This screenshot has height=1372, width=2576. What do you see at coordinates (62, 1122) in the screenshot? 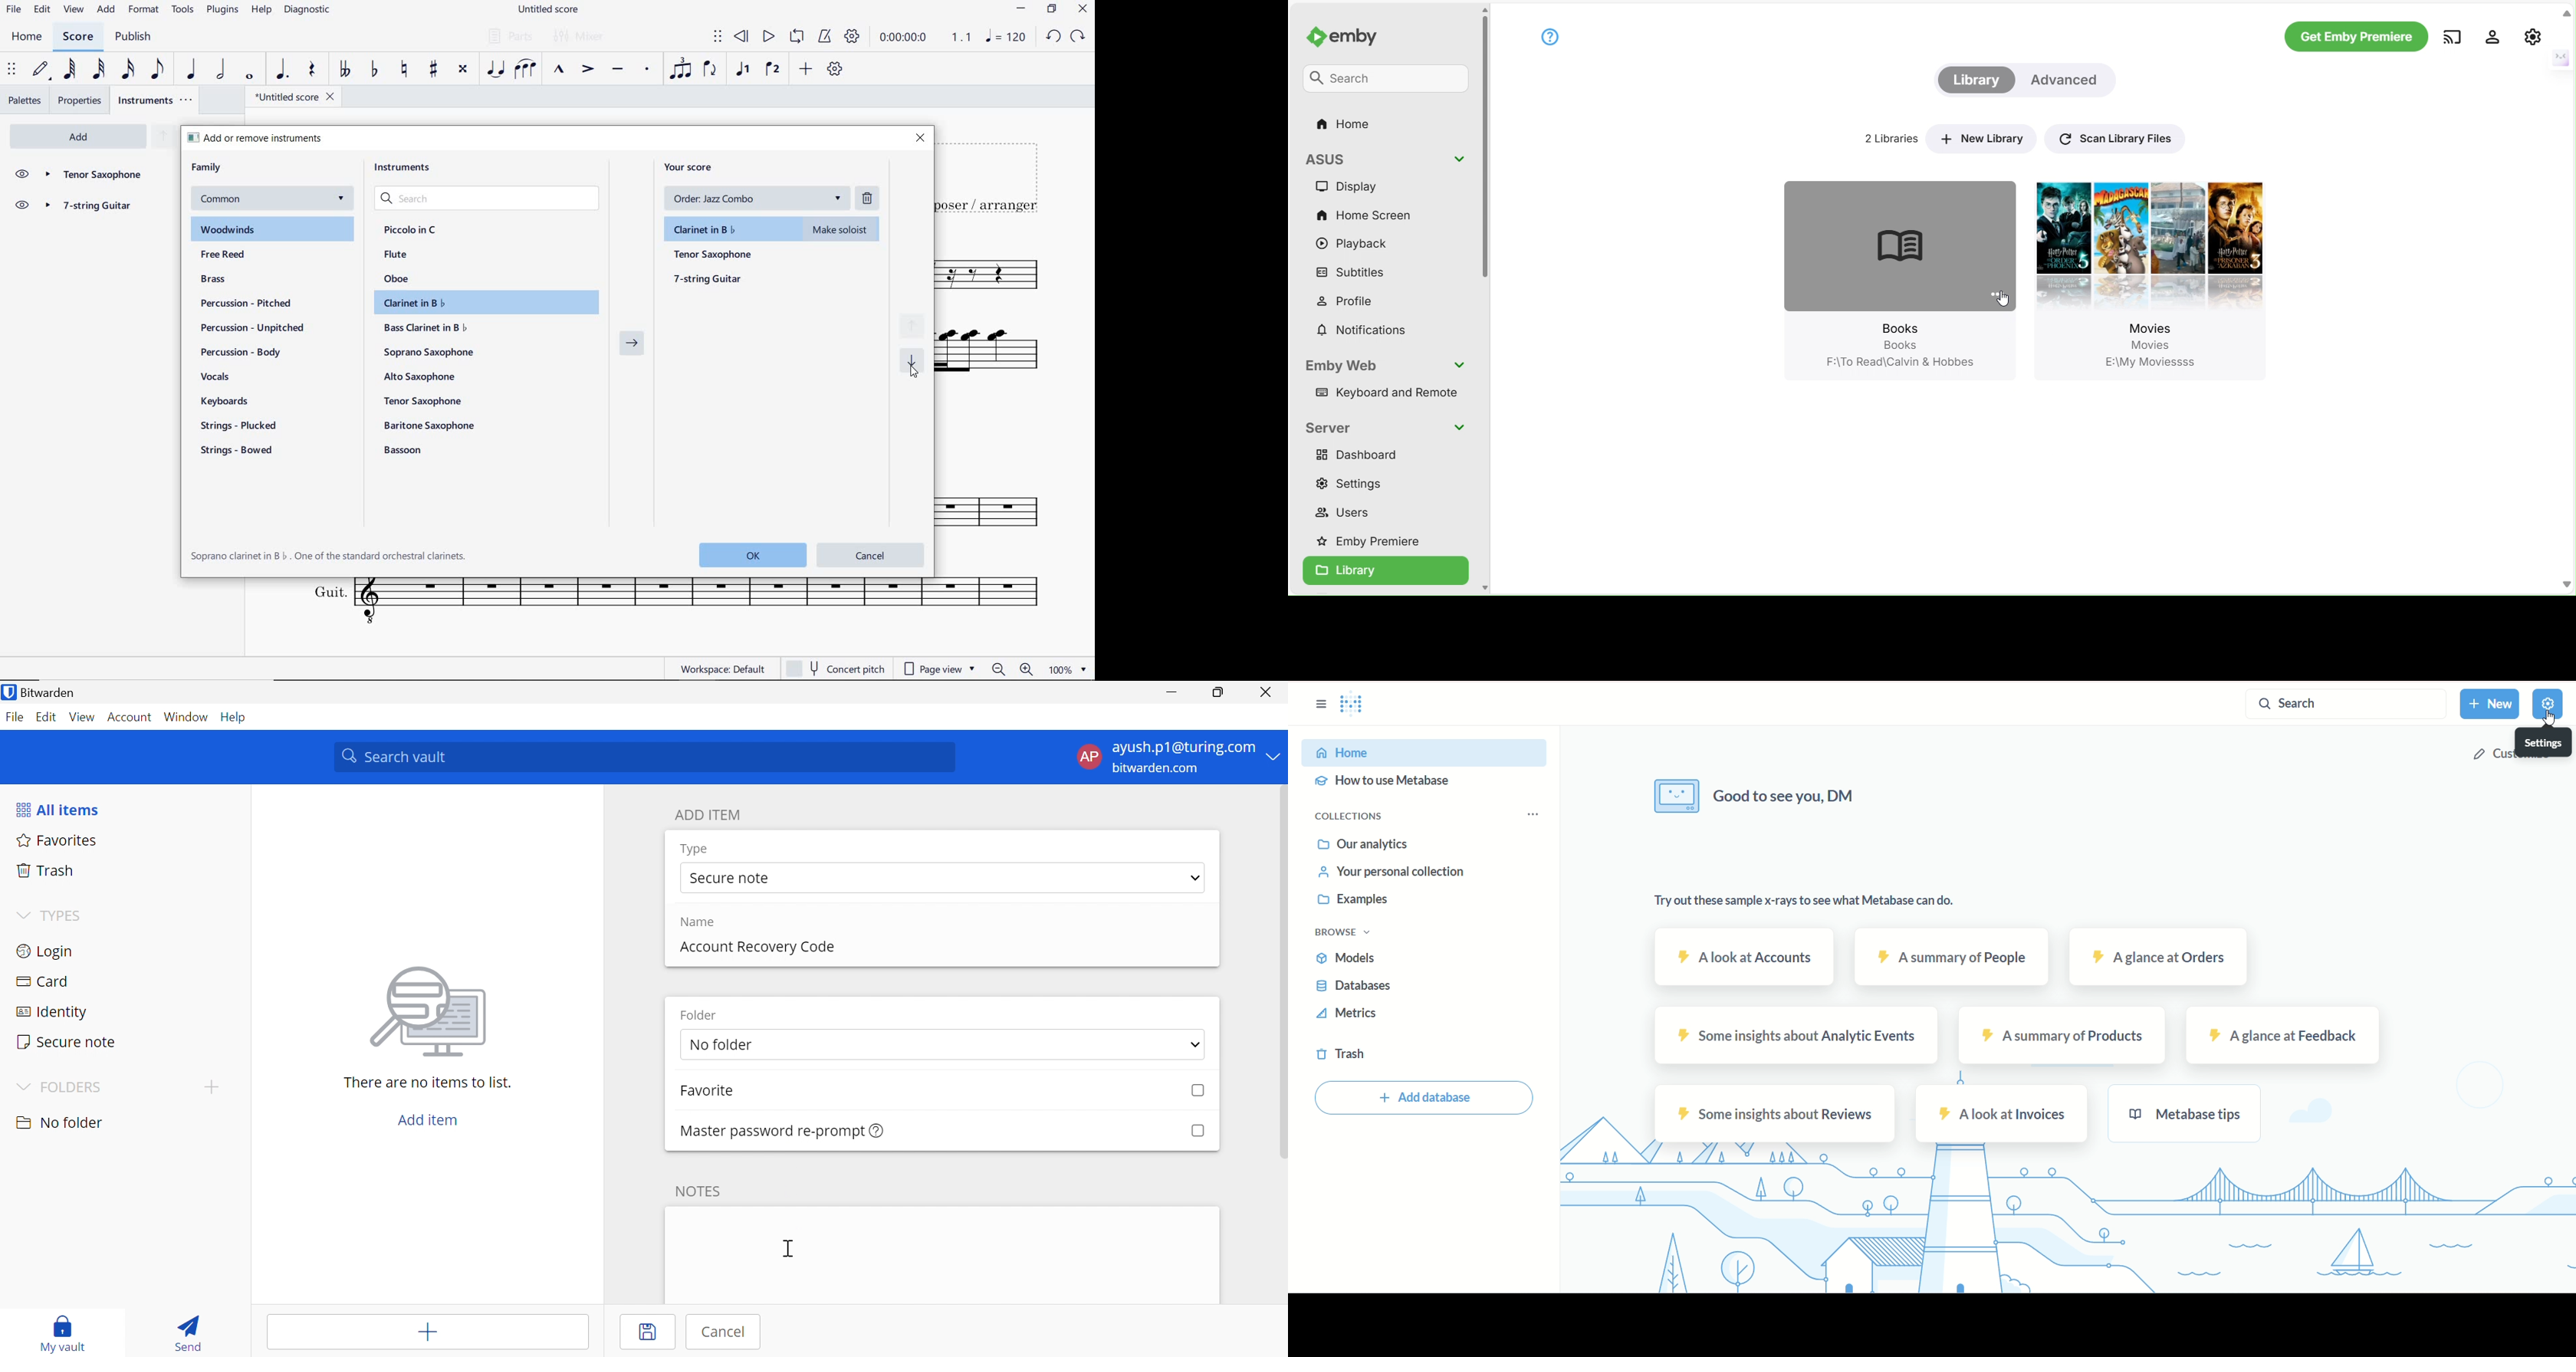
I see `No folder` at bounding box center [62, 1122].